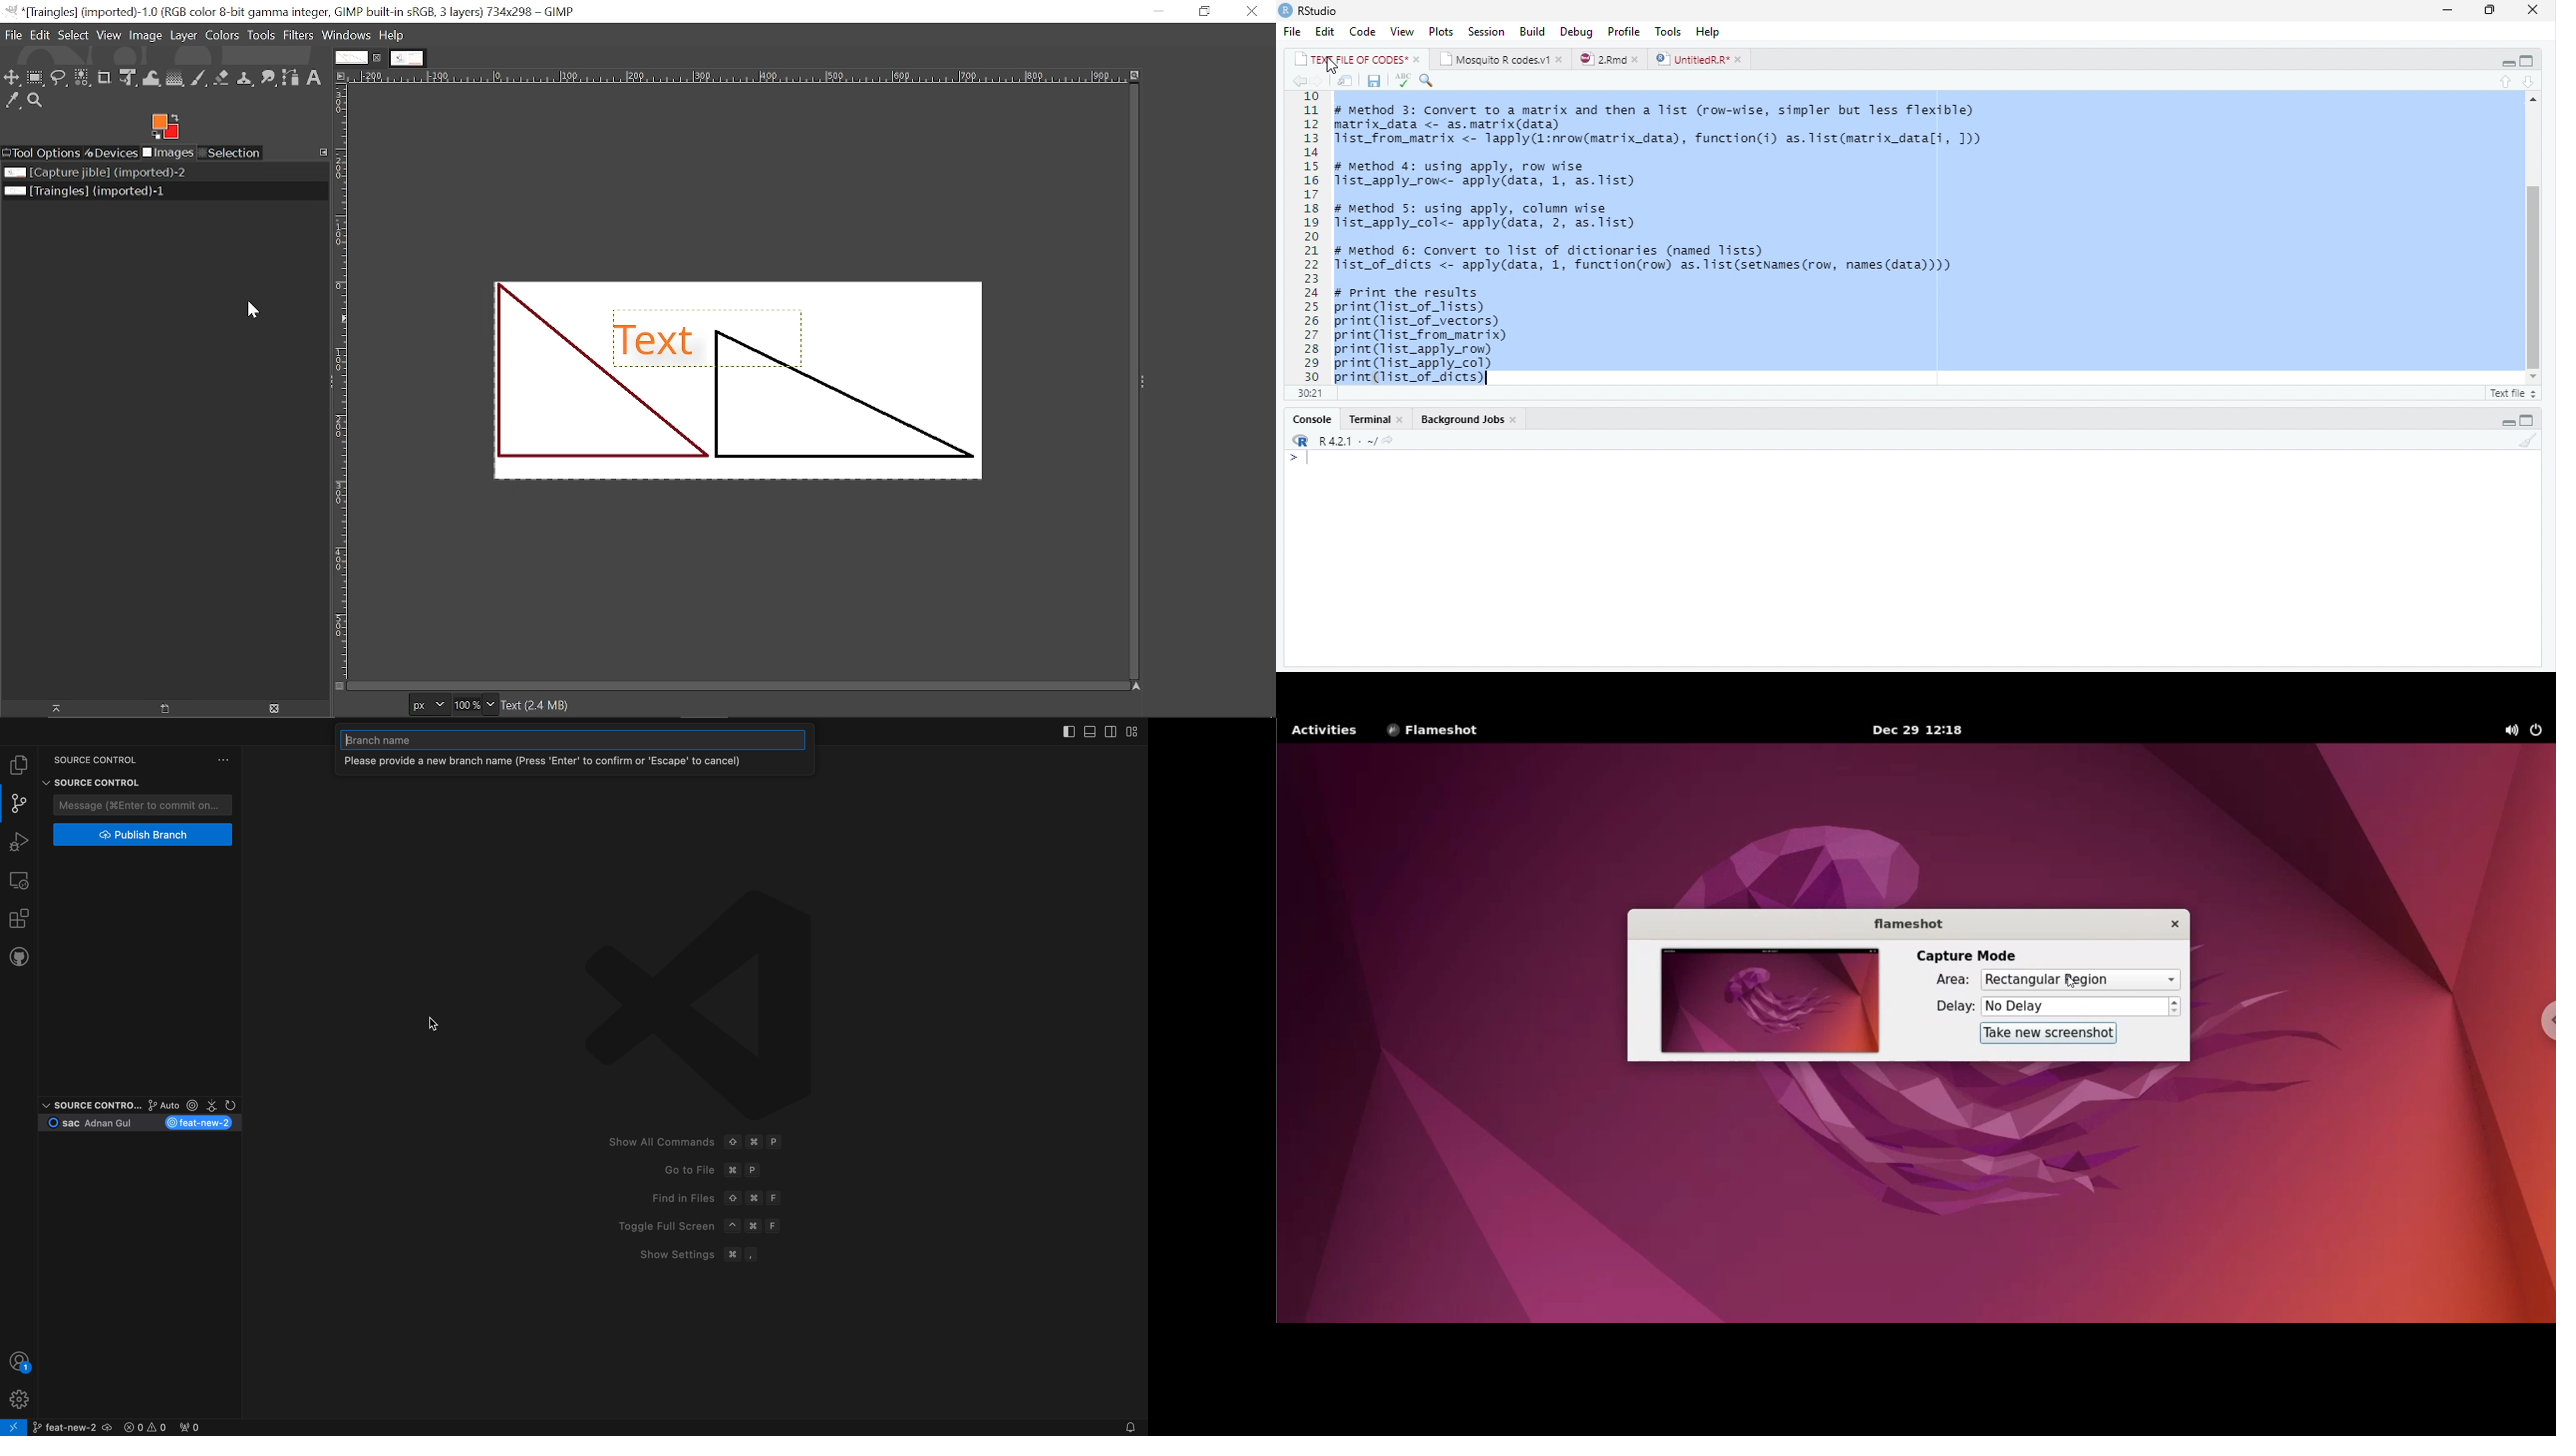 The image size is (2576, 1456). What do you see at coordinates (733, 1226) in the screenshot?
I see `^` at bounding box center [733, 1226].